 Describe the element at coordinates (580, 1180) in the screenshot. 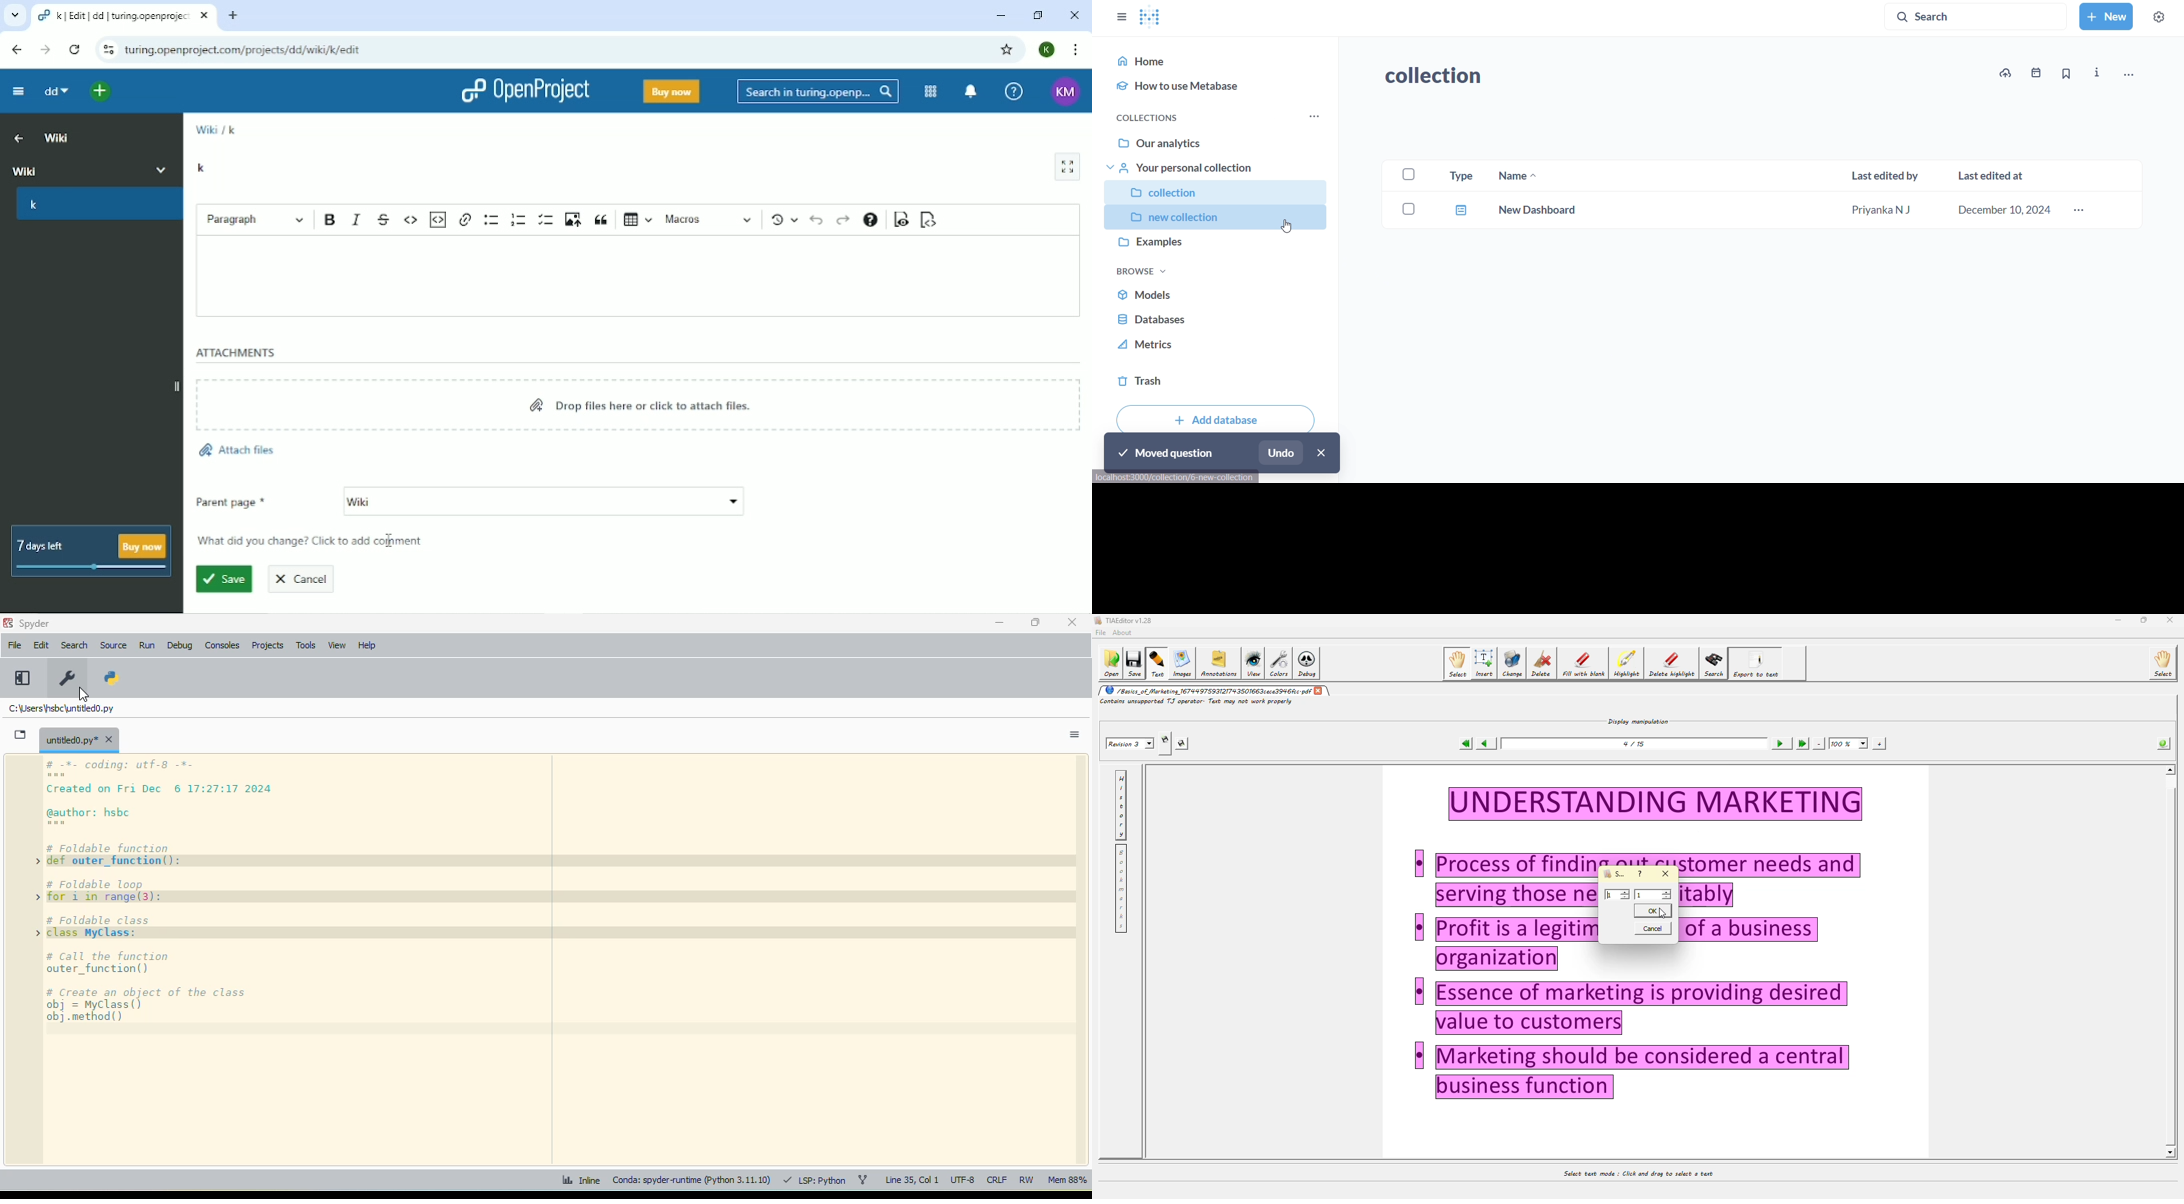

I see `inline` at that location.